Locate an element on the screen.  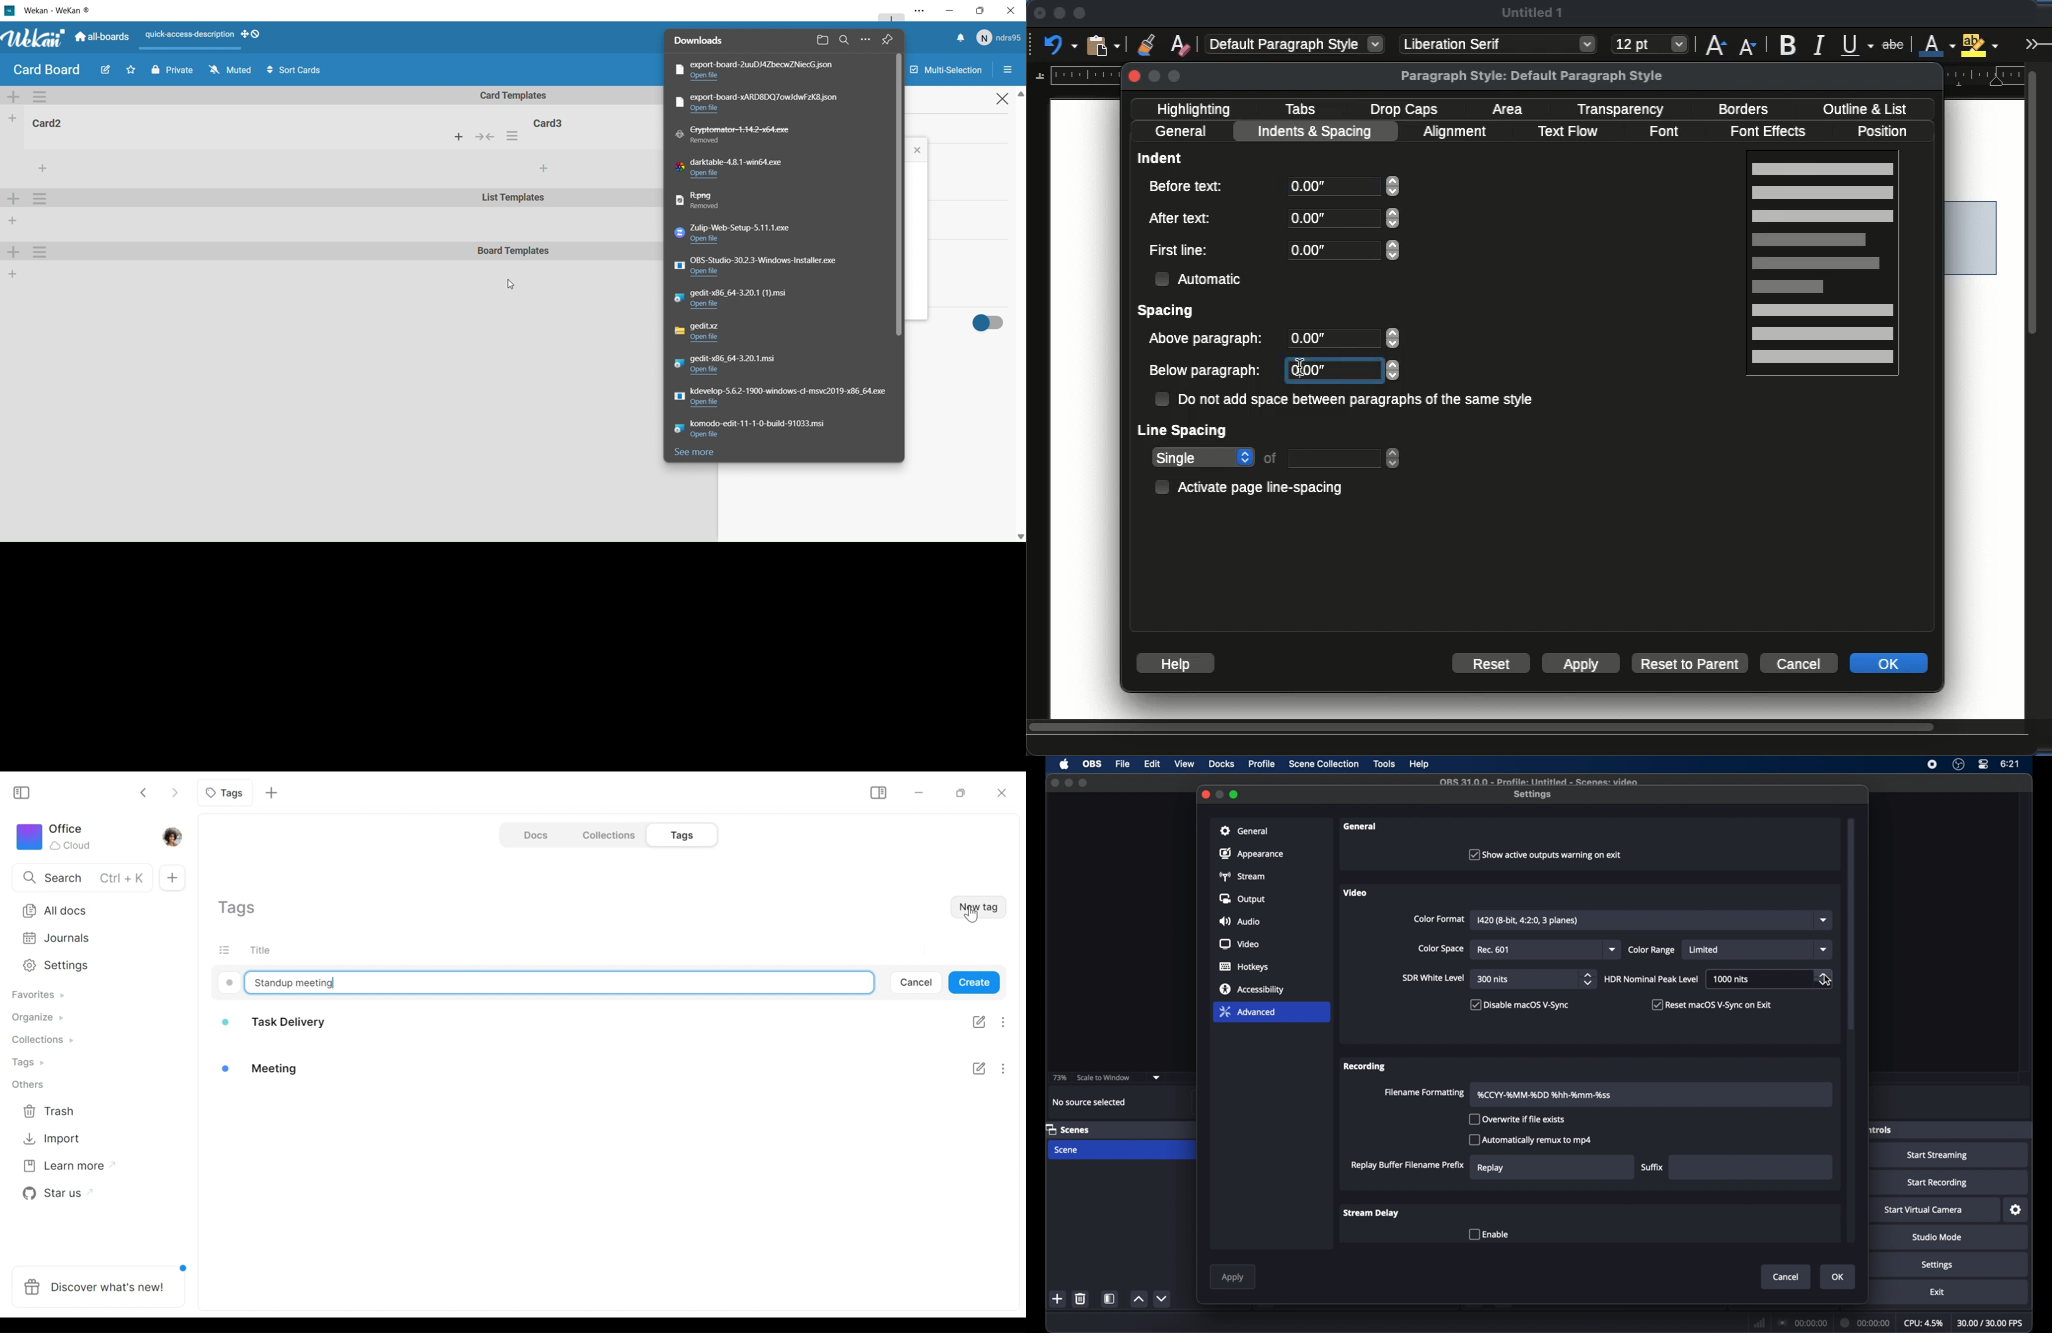
scroll is located at coordinates (2038, 389).